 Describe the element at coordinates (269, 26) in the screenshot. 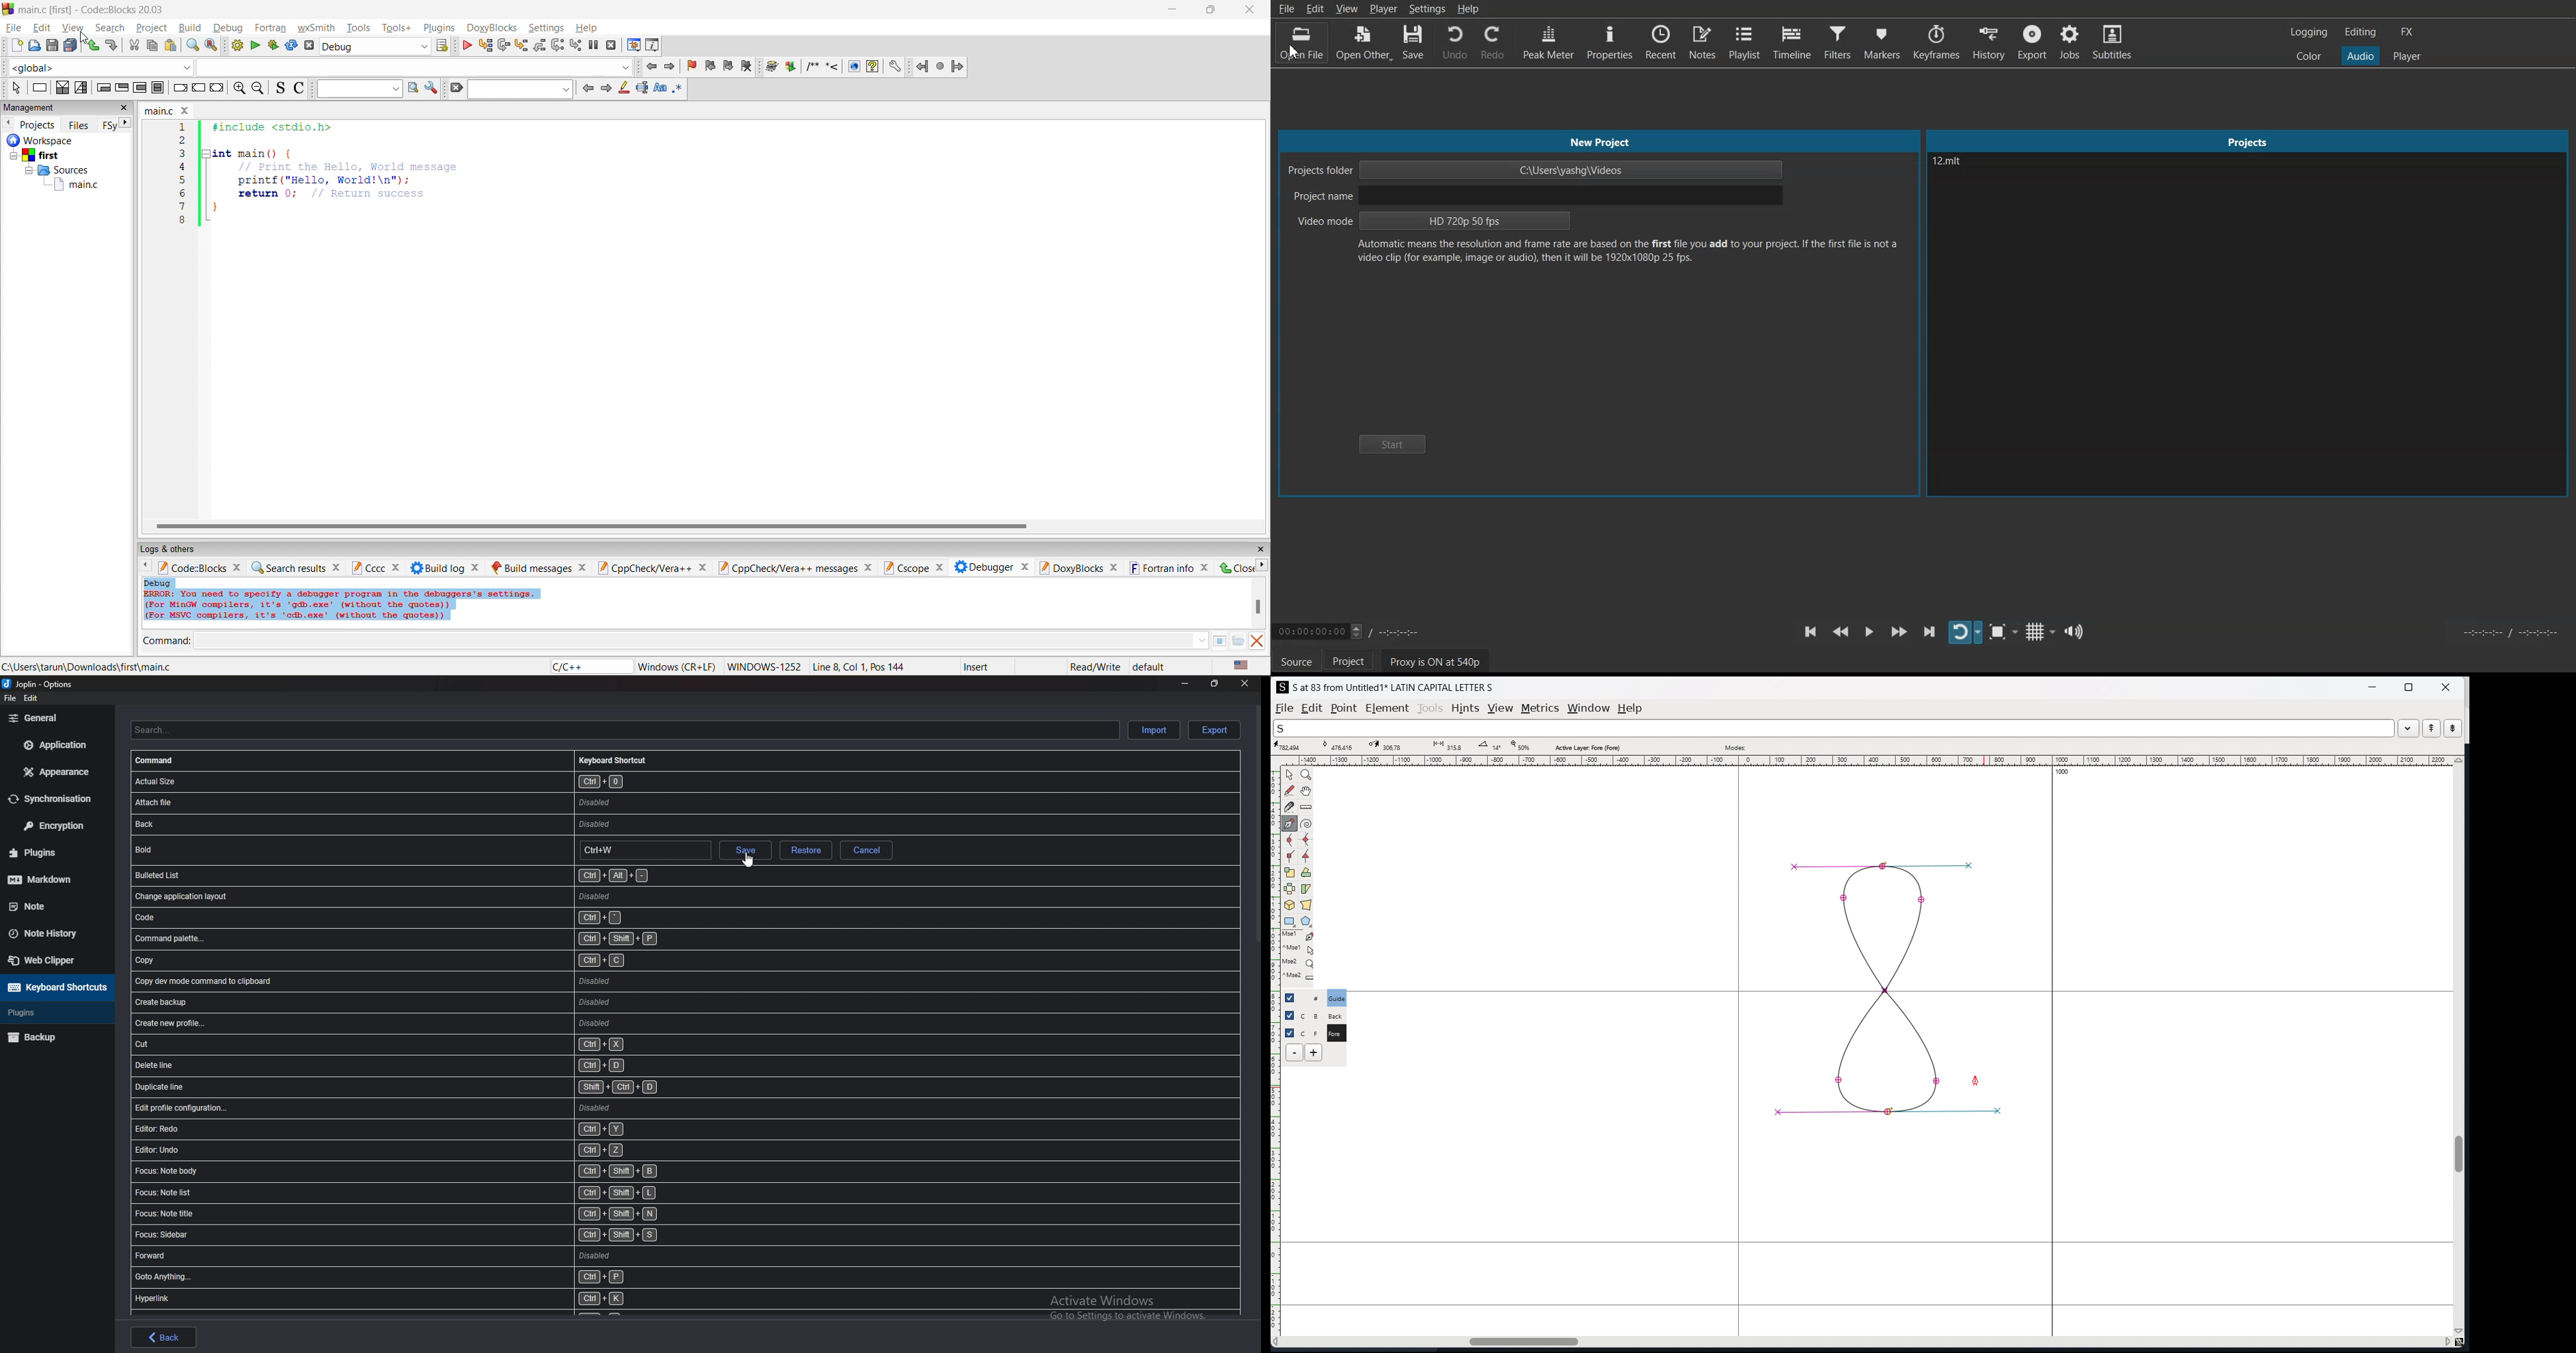

I see `fortran` at that location.